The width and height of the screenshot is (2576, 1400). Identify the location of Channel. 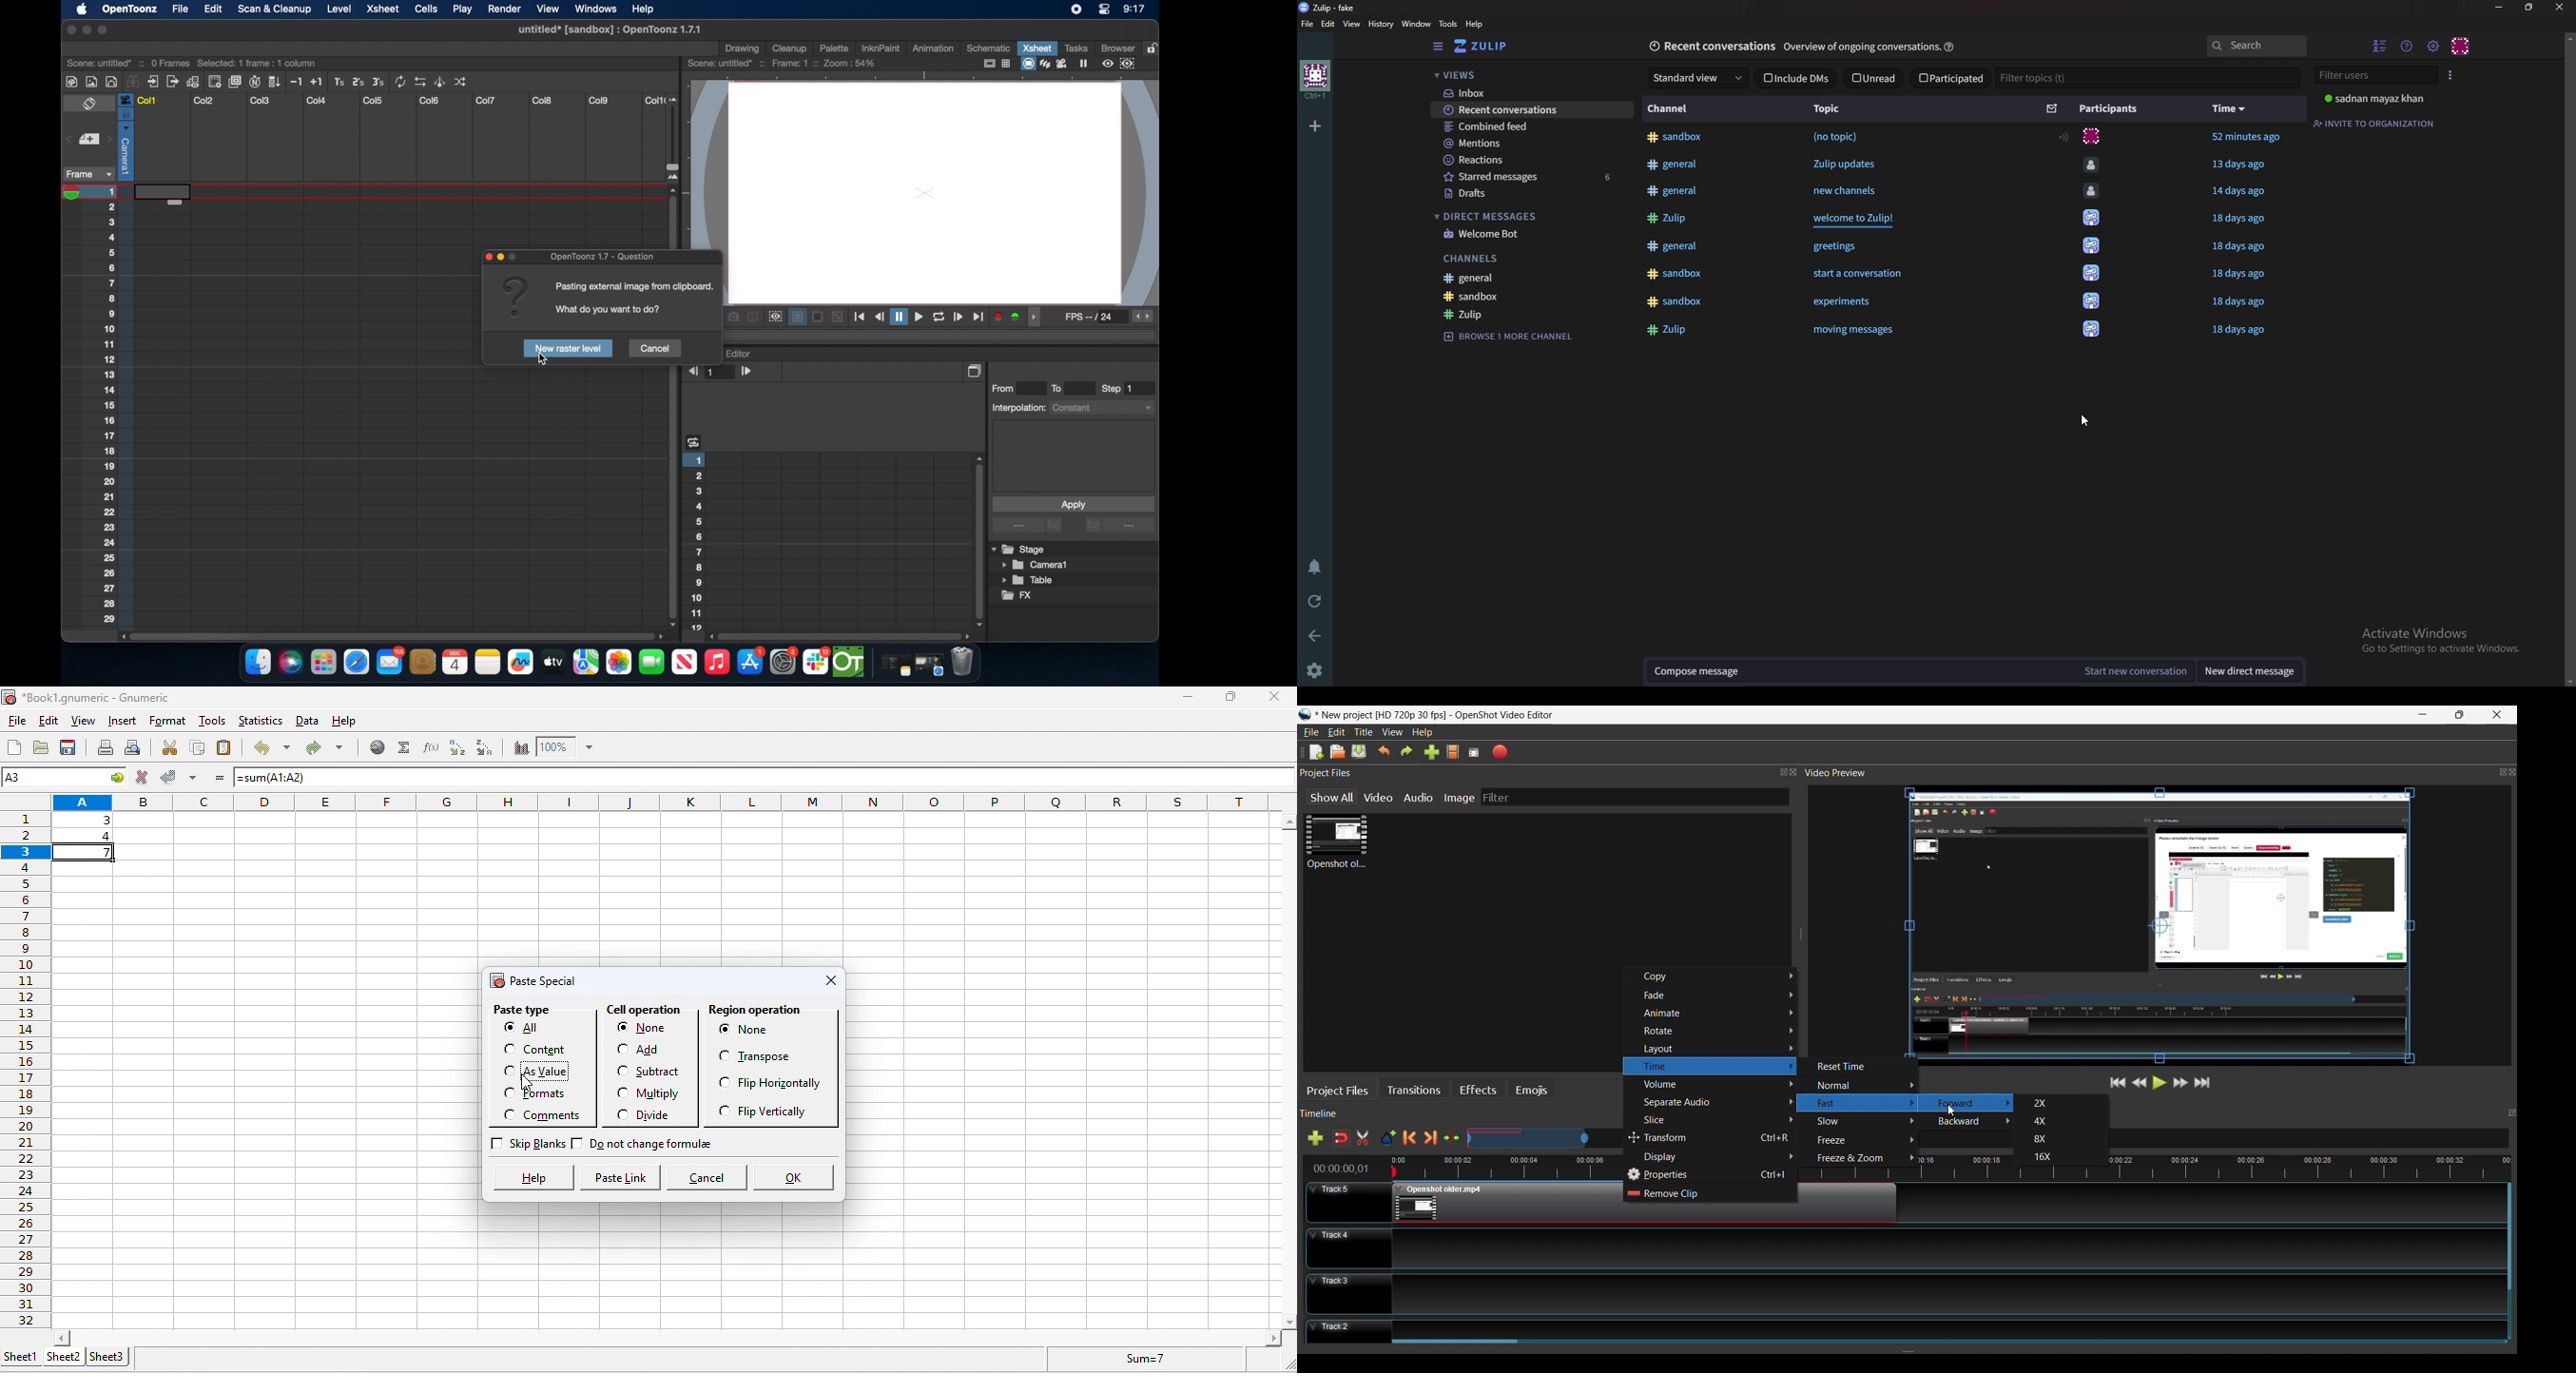
(1673, 110).